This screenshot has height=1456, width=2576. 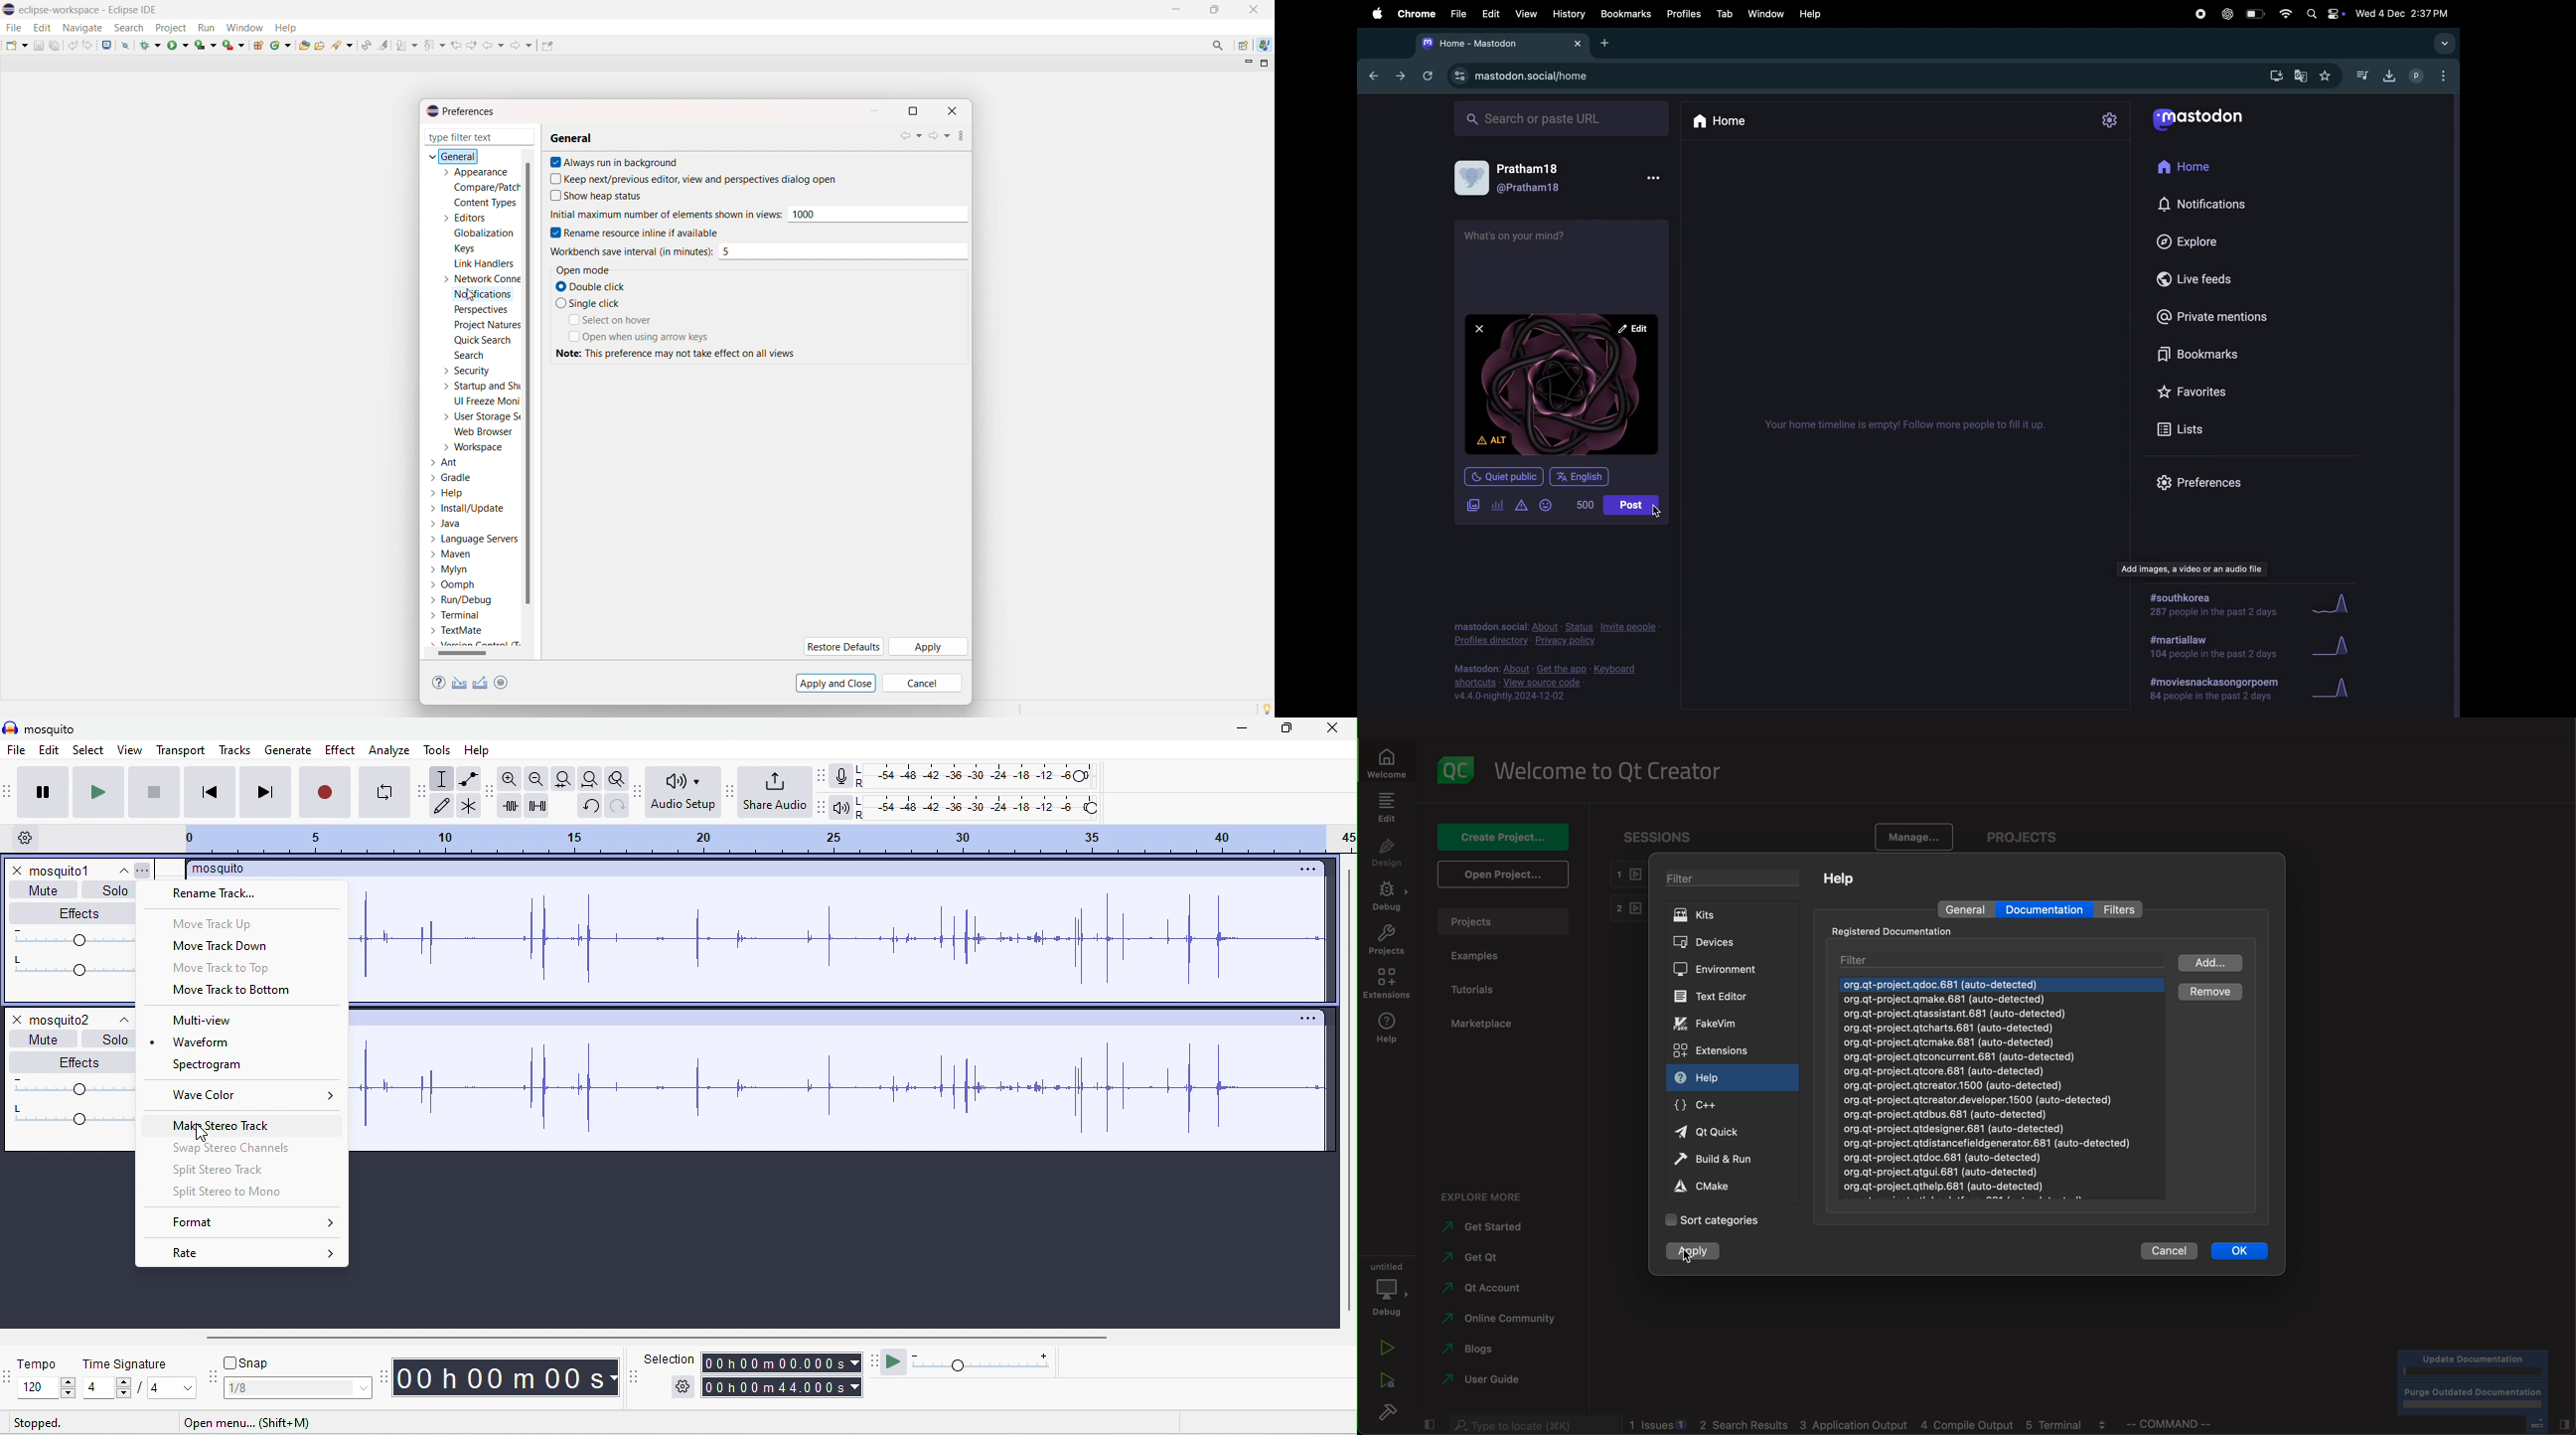 What do you see at coordinates (139, 1388) in the screenshot?
I see `select time signature` at bounding box center [139, 1388].